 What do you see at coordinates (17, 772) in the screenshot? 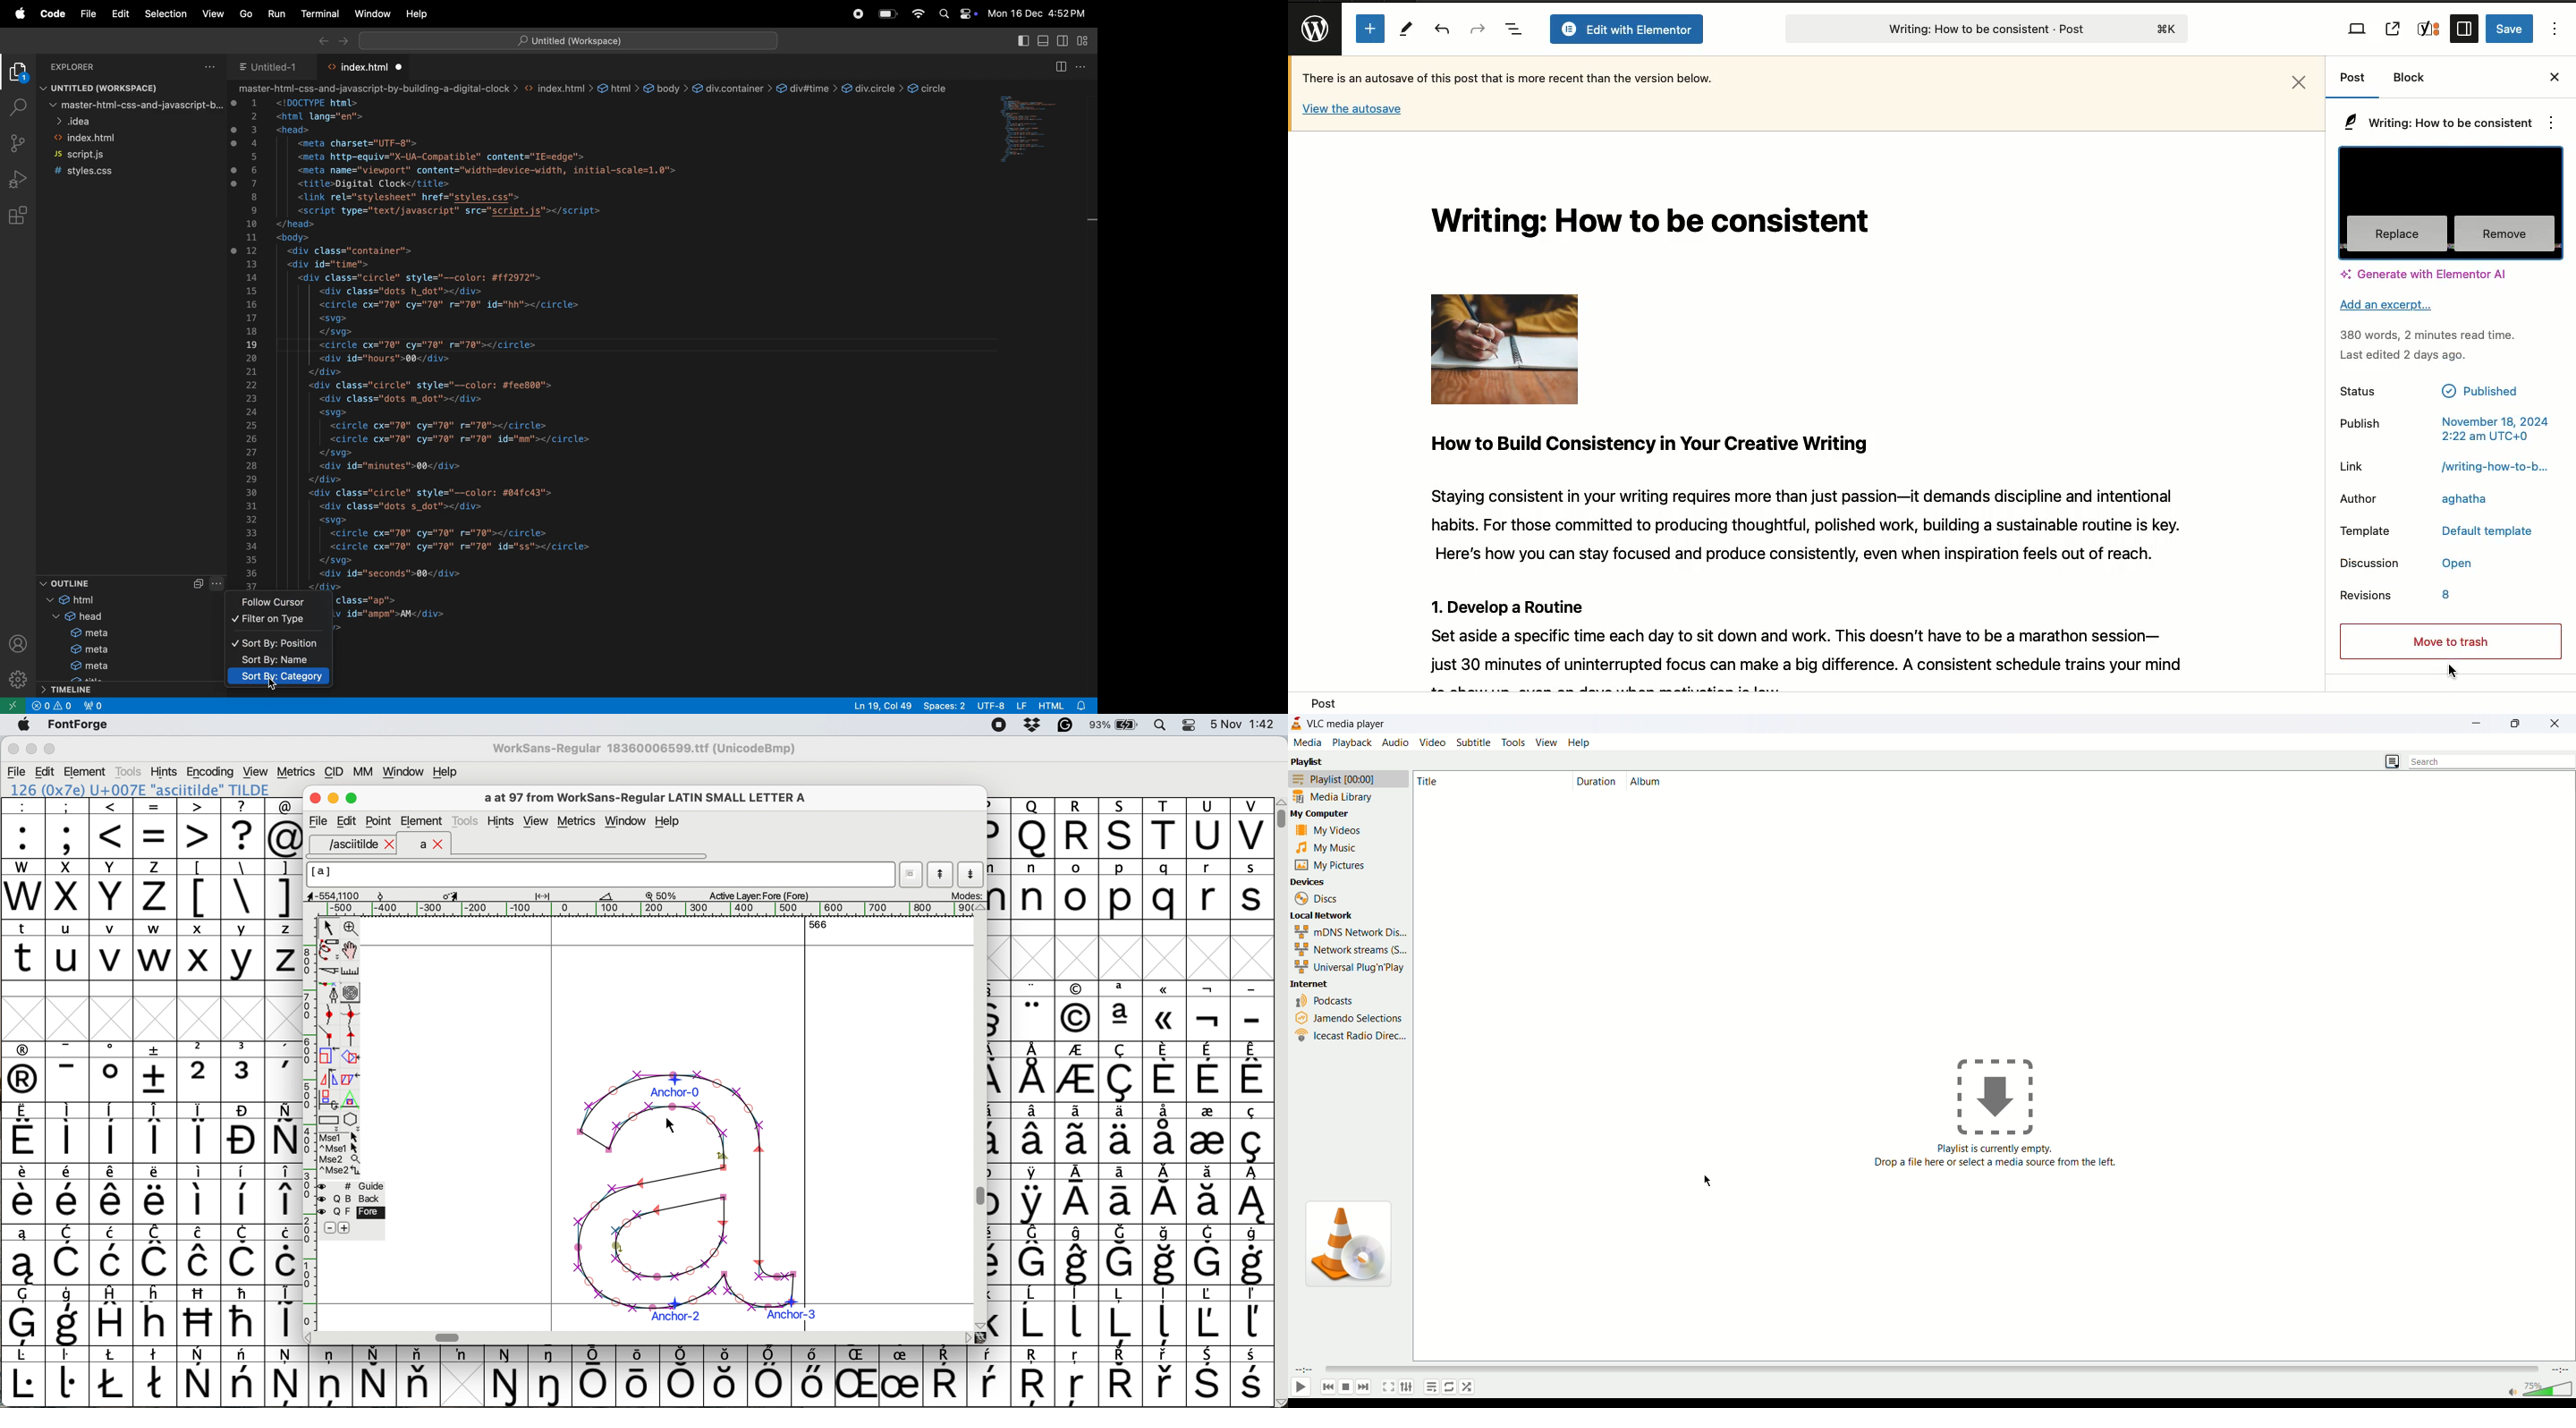
I see `file` at bounding box center [17, 772].